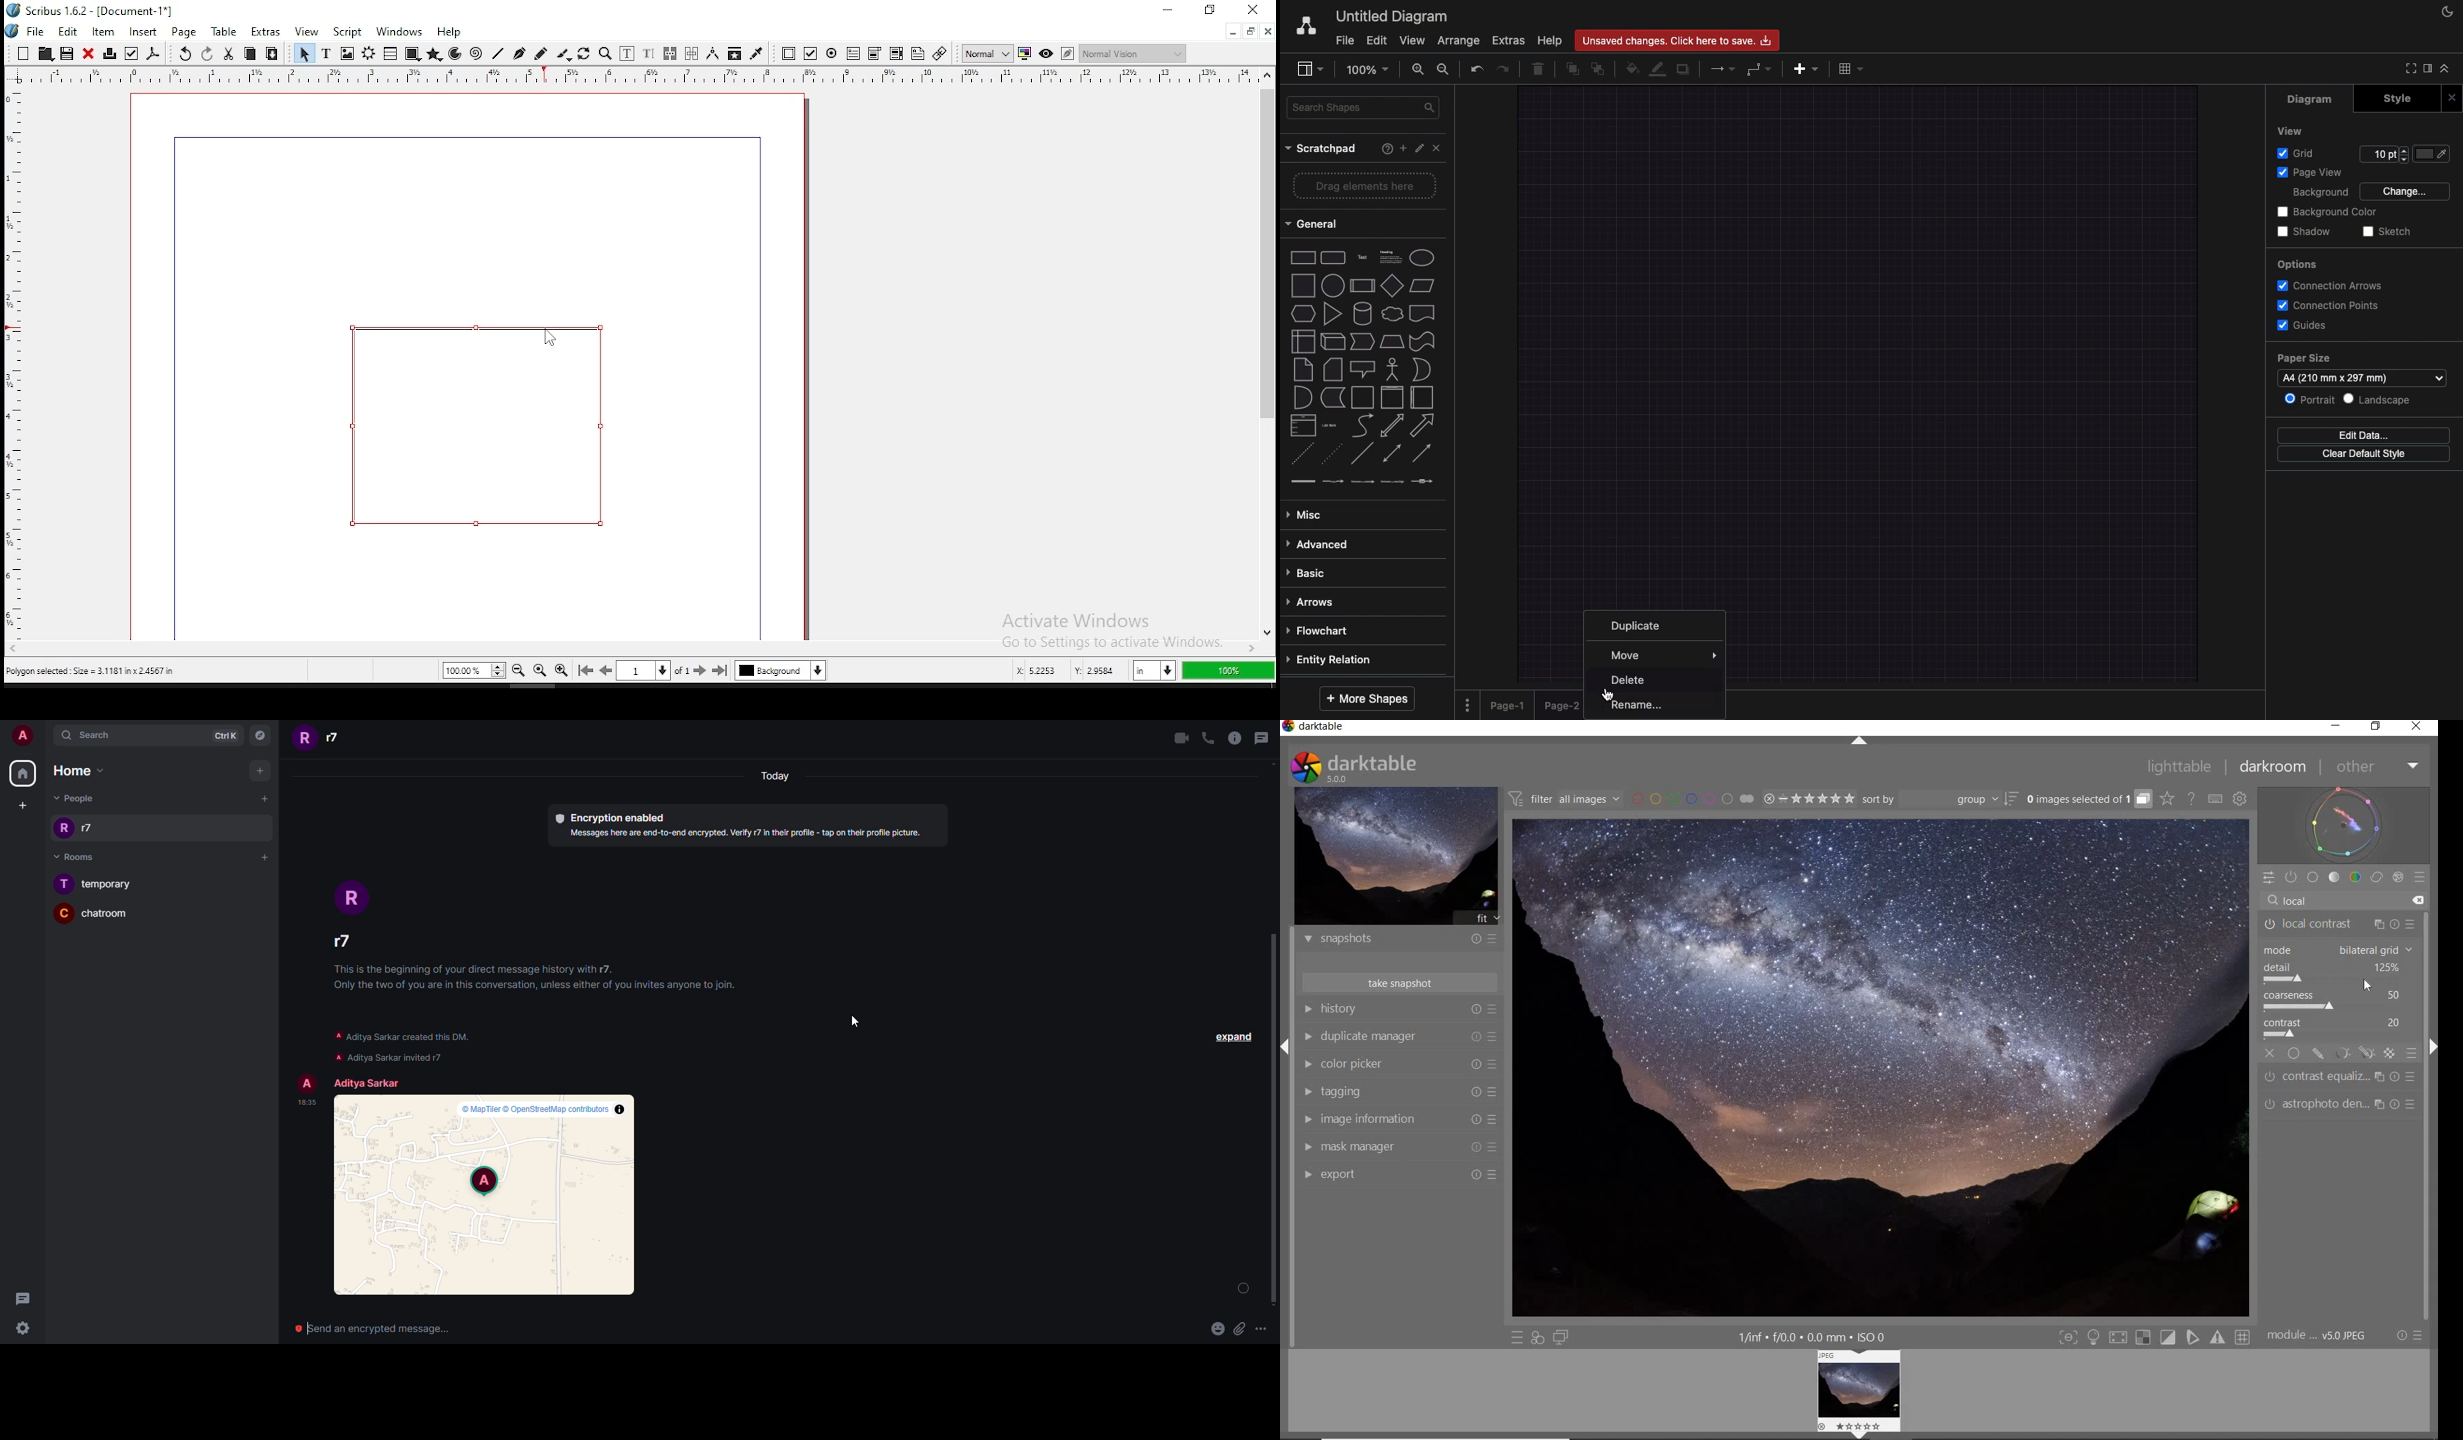 This screenshot has width=2464, height=1456. I want to click on scroll bar, so click(1271, 1117).